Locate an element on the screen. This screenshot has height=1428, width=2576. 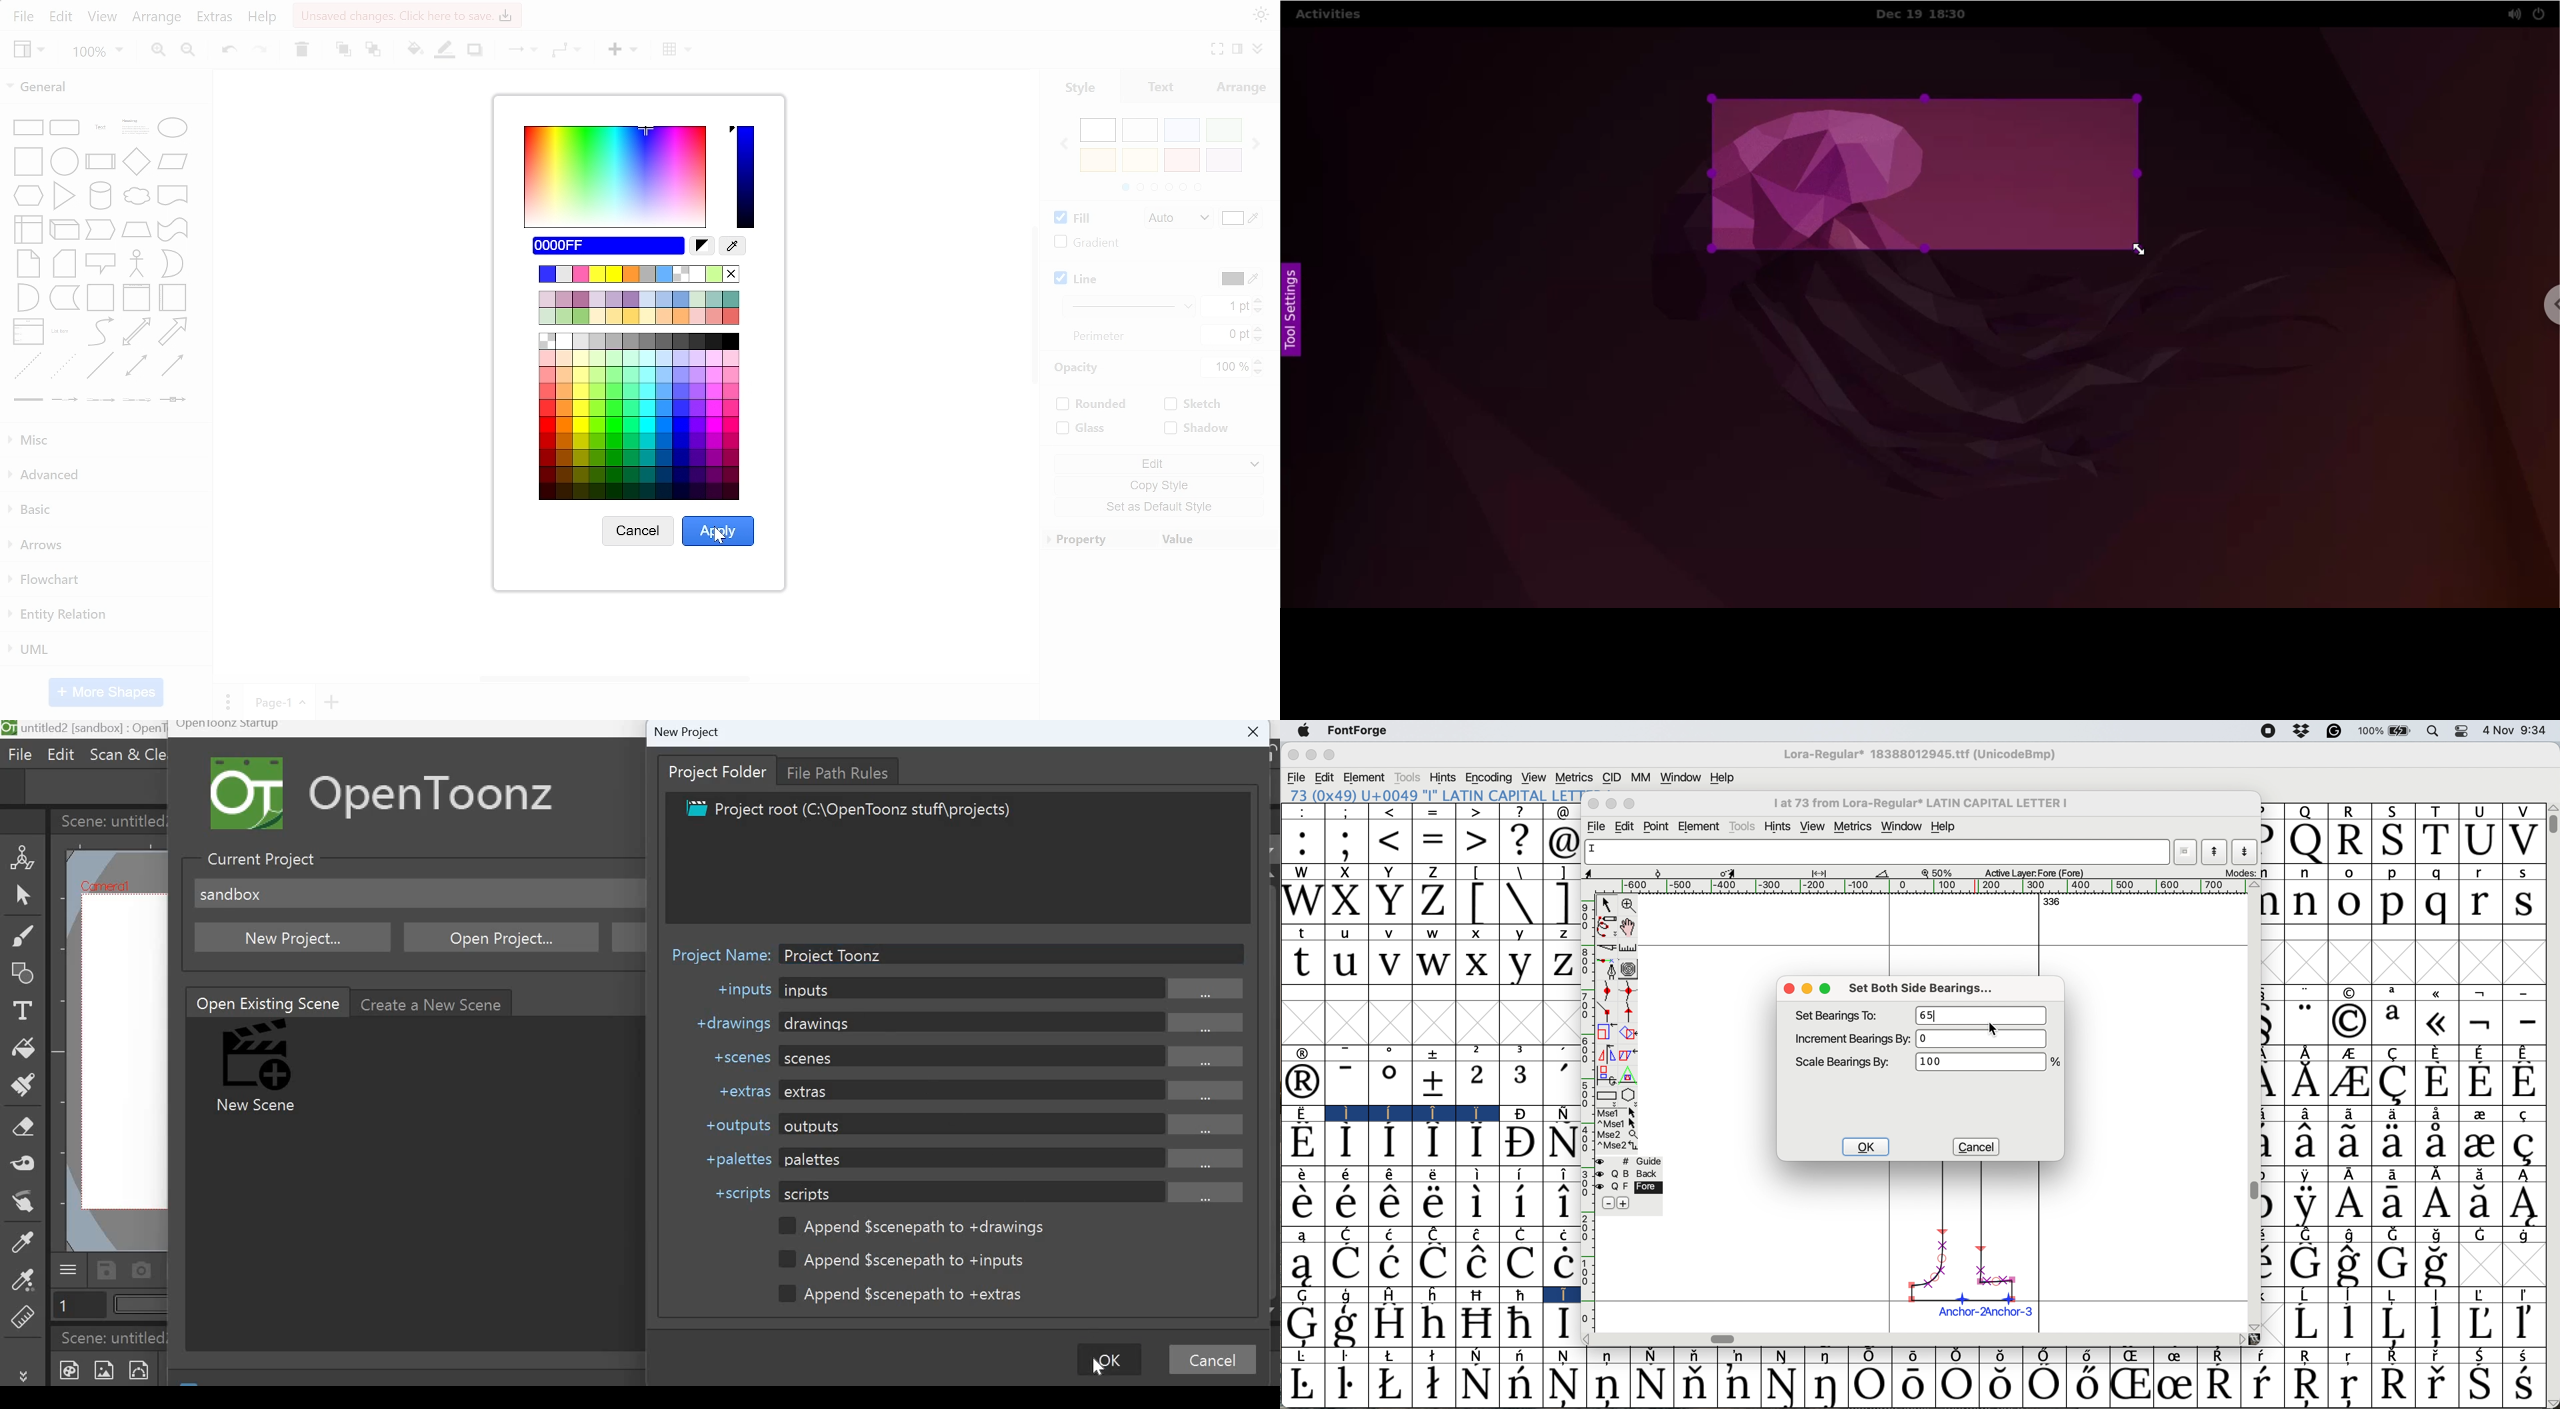
New Toonz Raster Level is located at coordinates (67, 1369).